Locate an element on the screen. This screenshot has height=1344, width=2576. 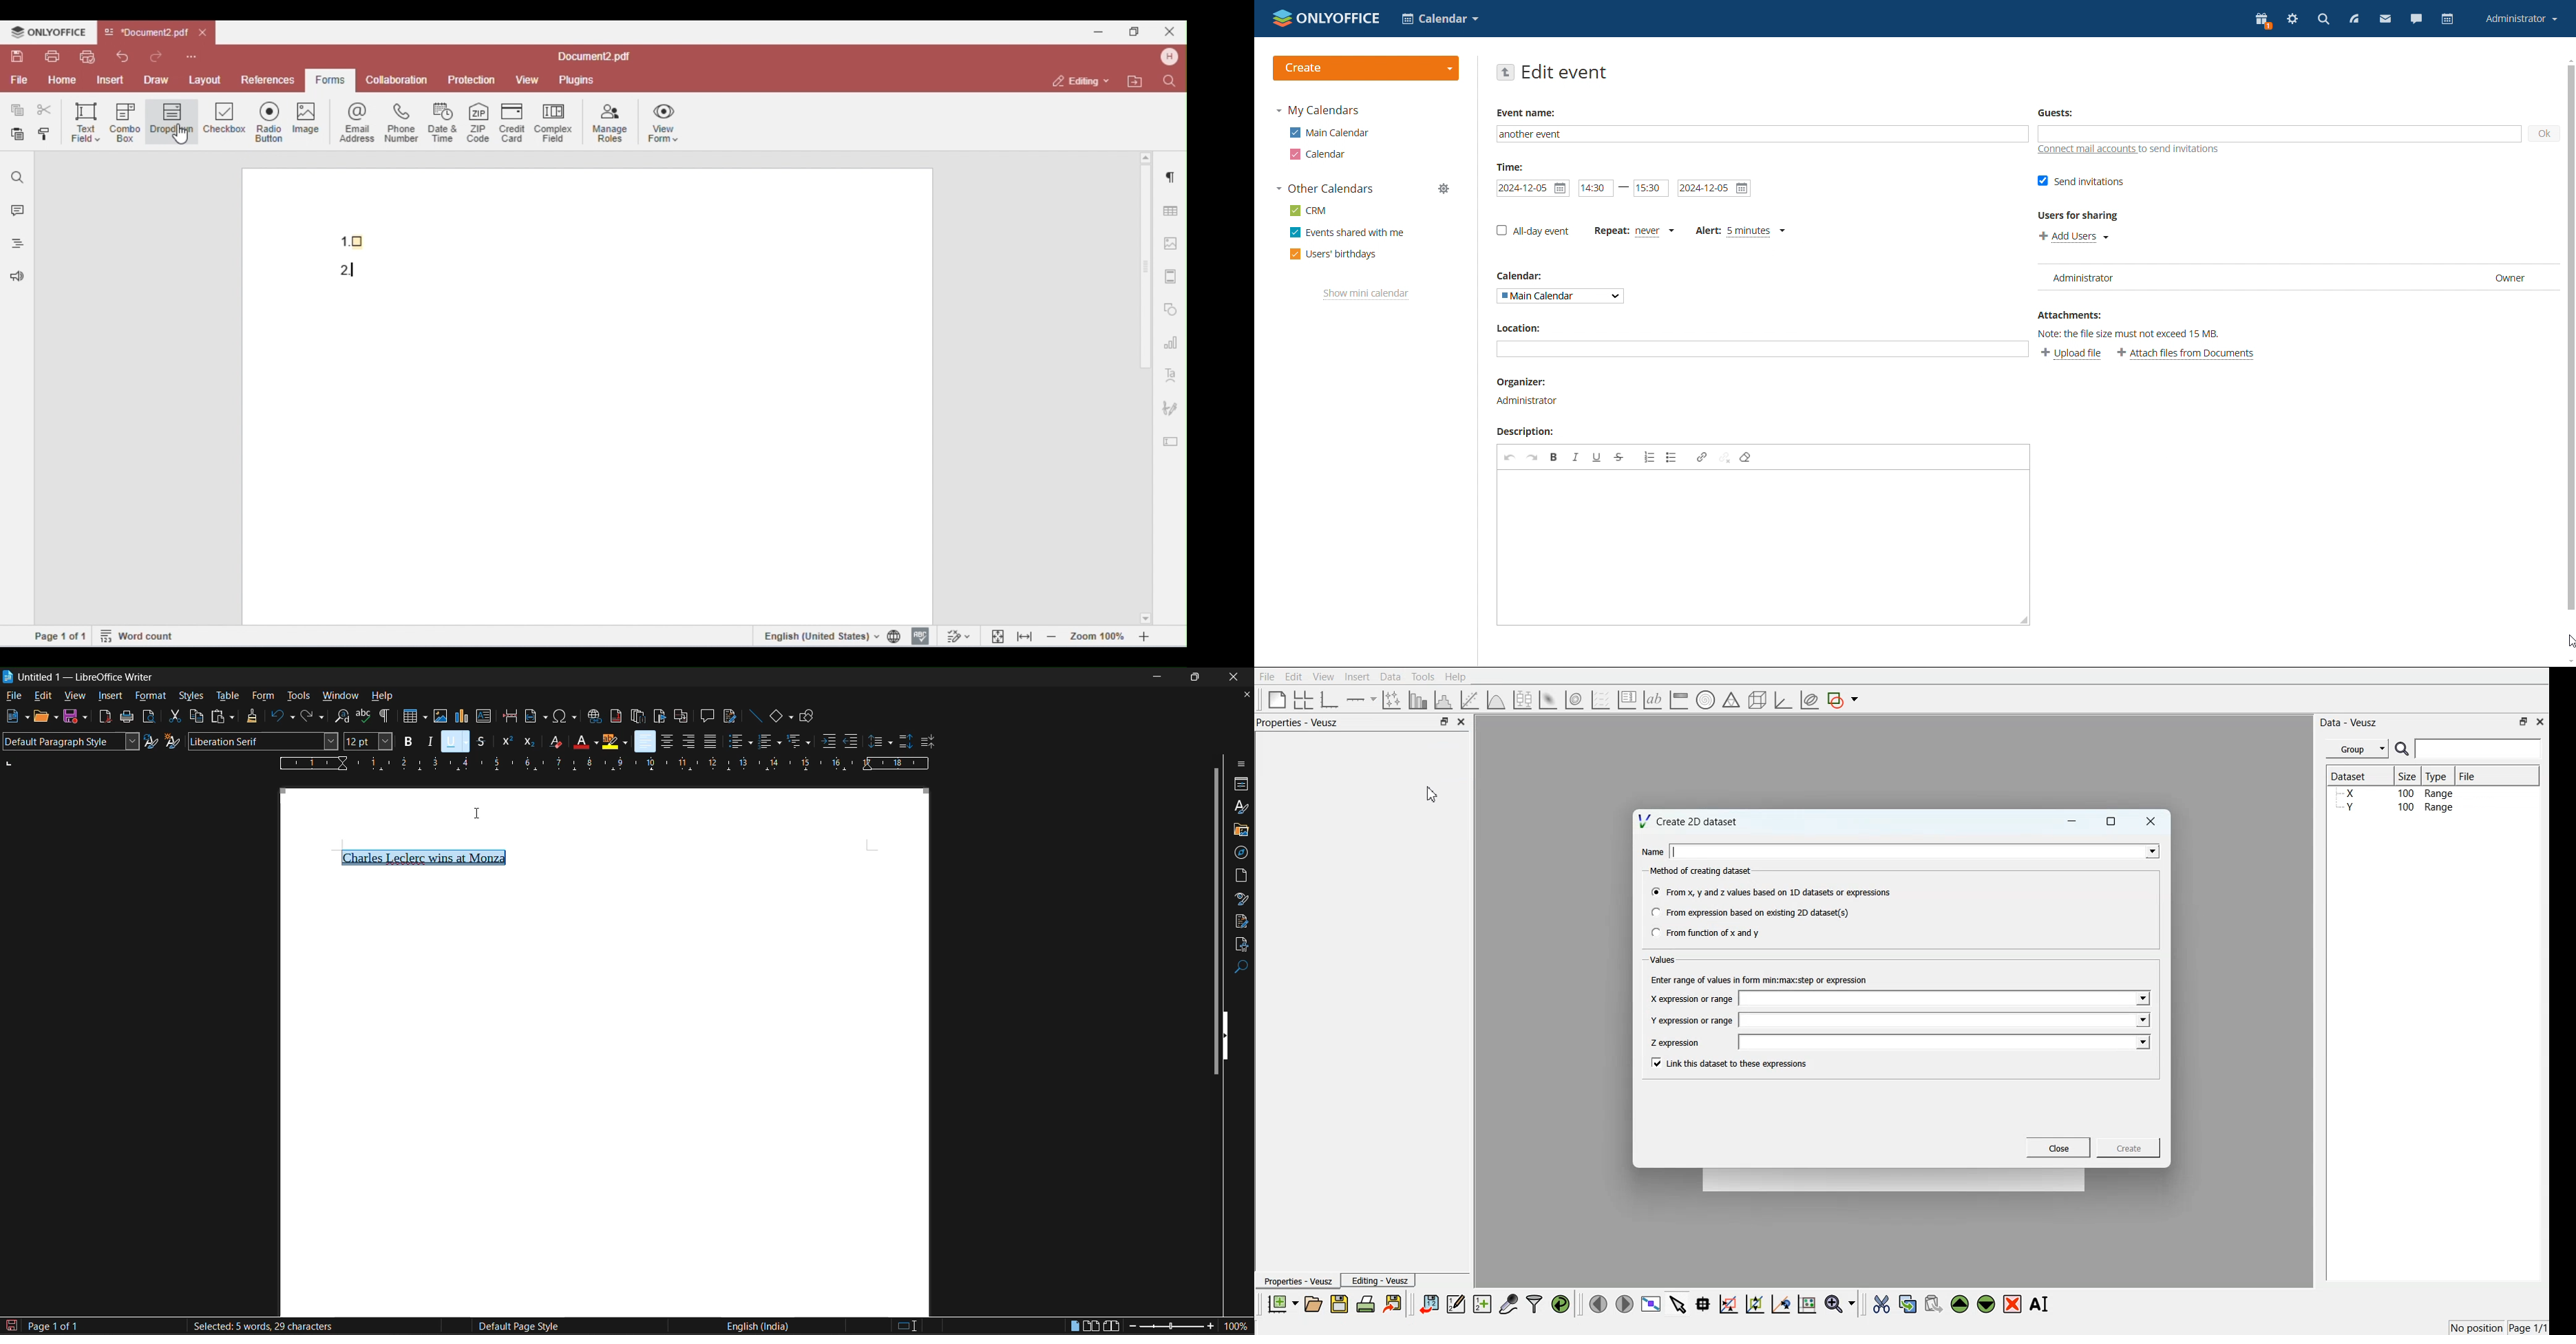
decrease indent is located at coordinates (852, 741).